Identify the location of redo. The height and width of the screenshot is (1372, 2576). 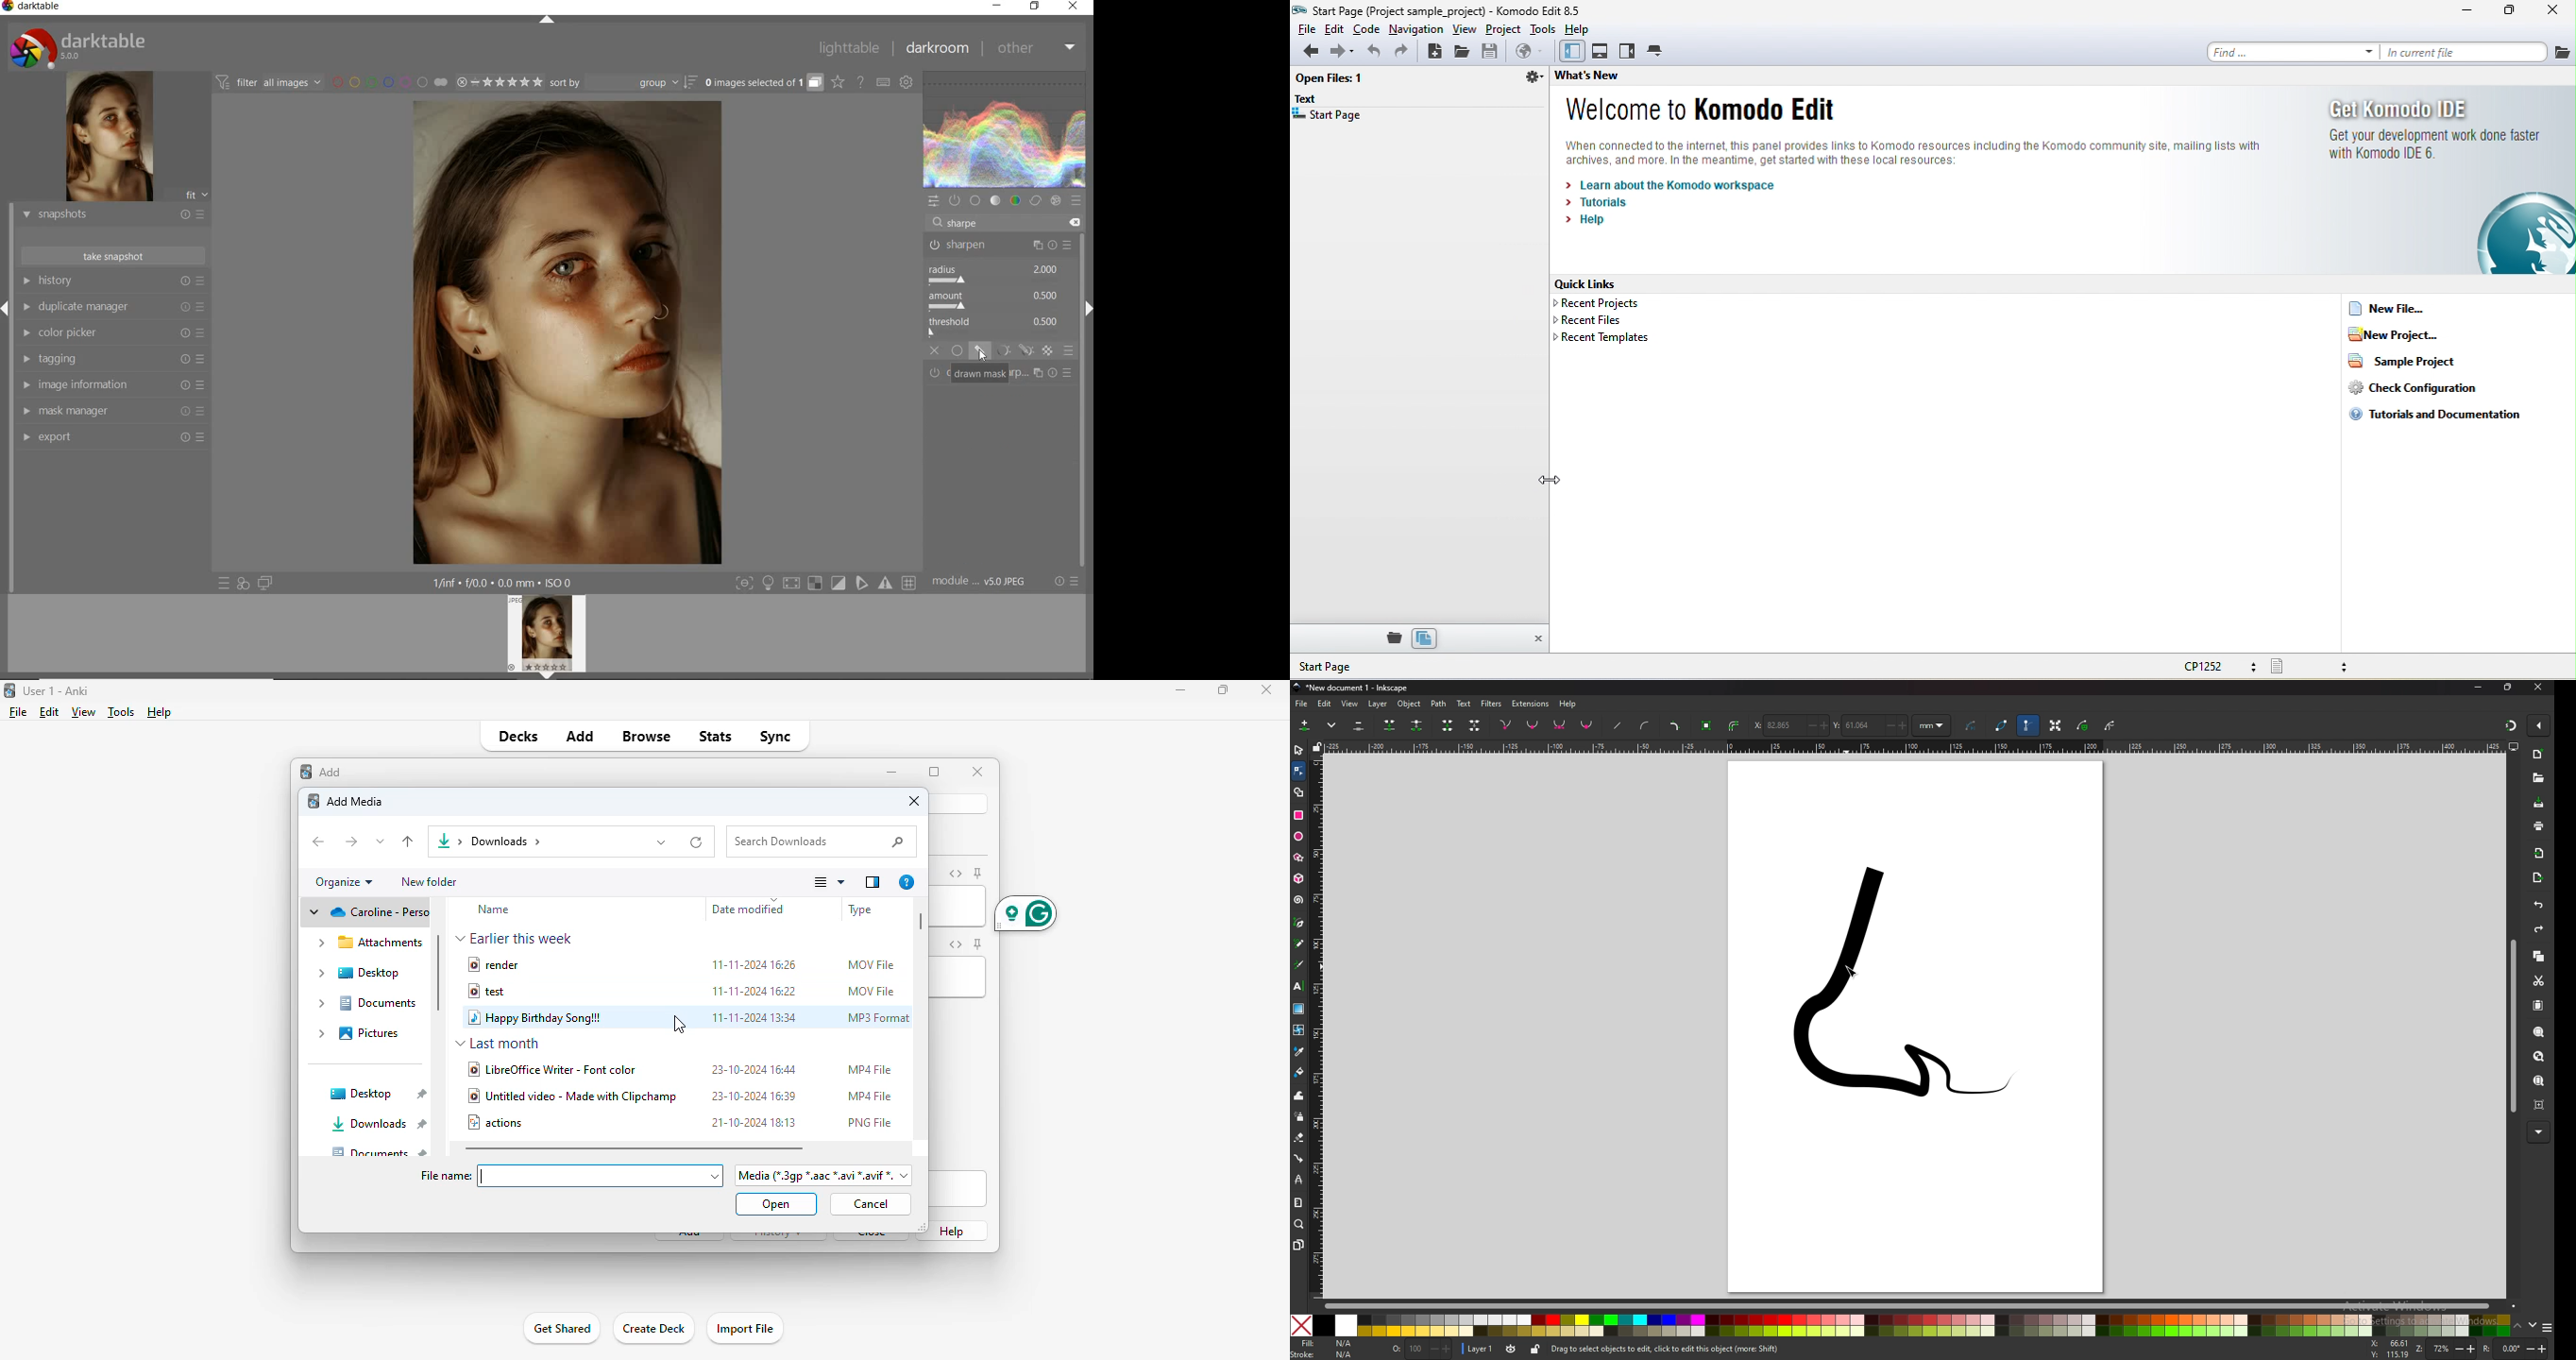
(1405, 52).